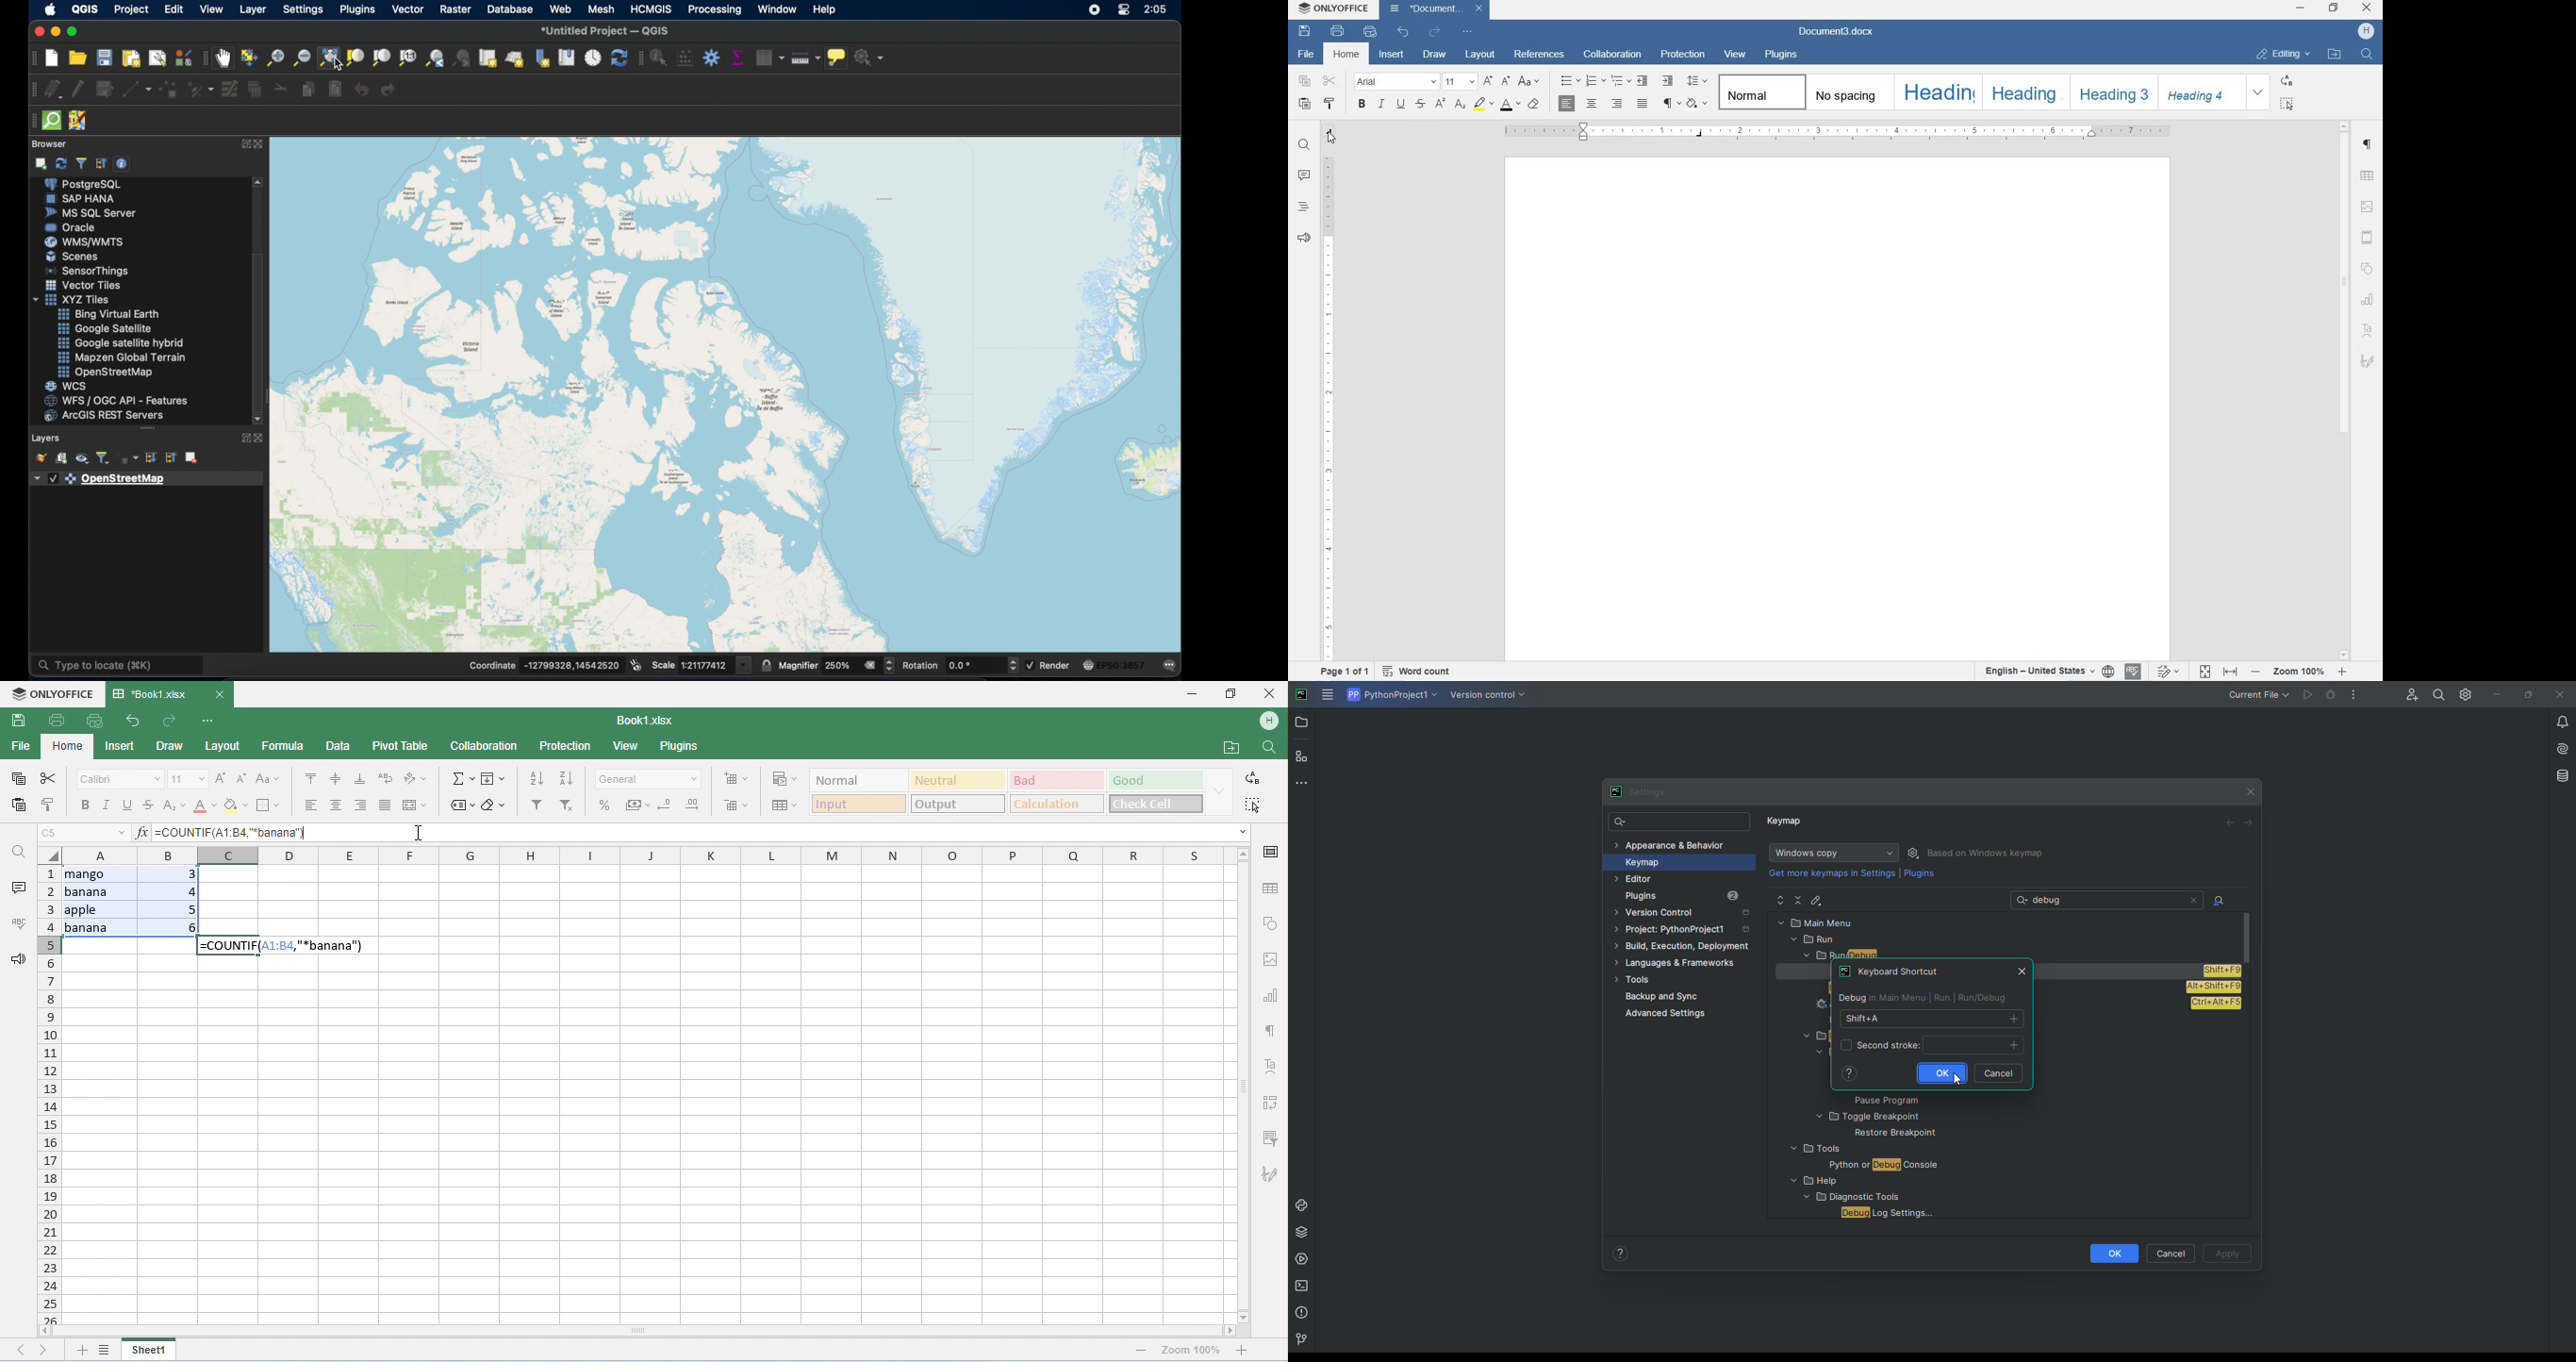 The width and height of the screenshot is (2576, 1372). What do you see at coordinates (784, 779) in the screenshot?
I see `conditional formatting` at bounding box center [784, 779].